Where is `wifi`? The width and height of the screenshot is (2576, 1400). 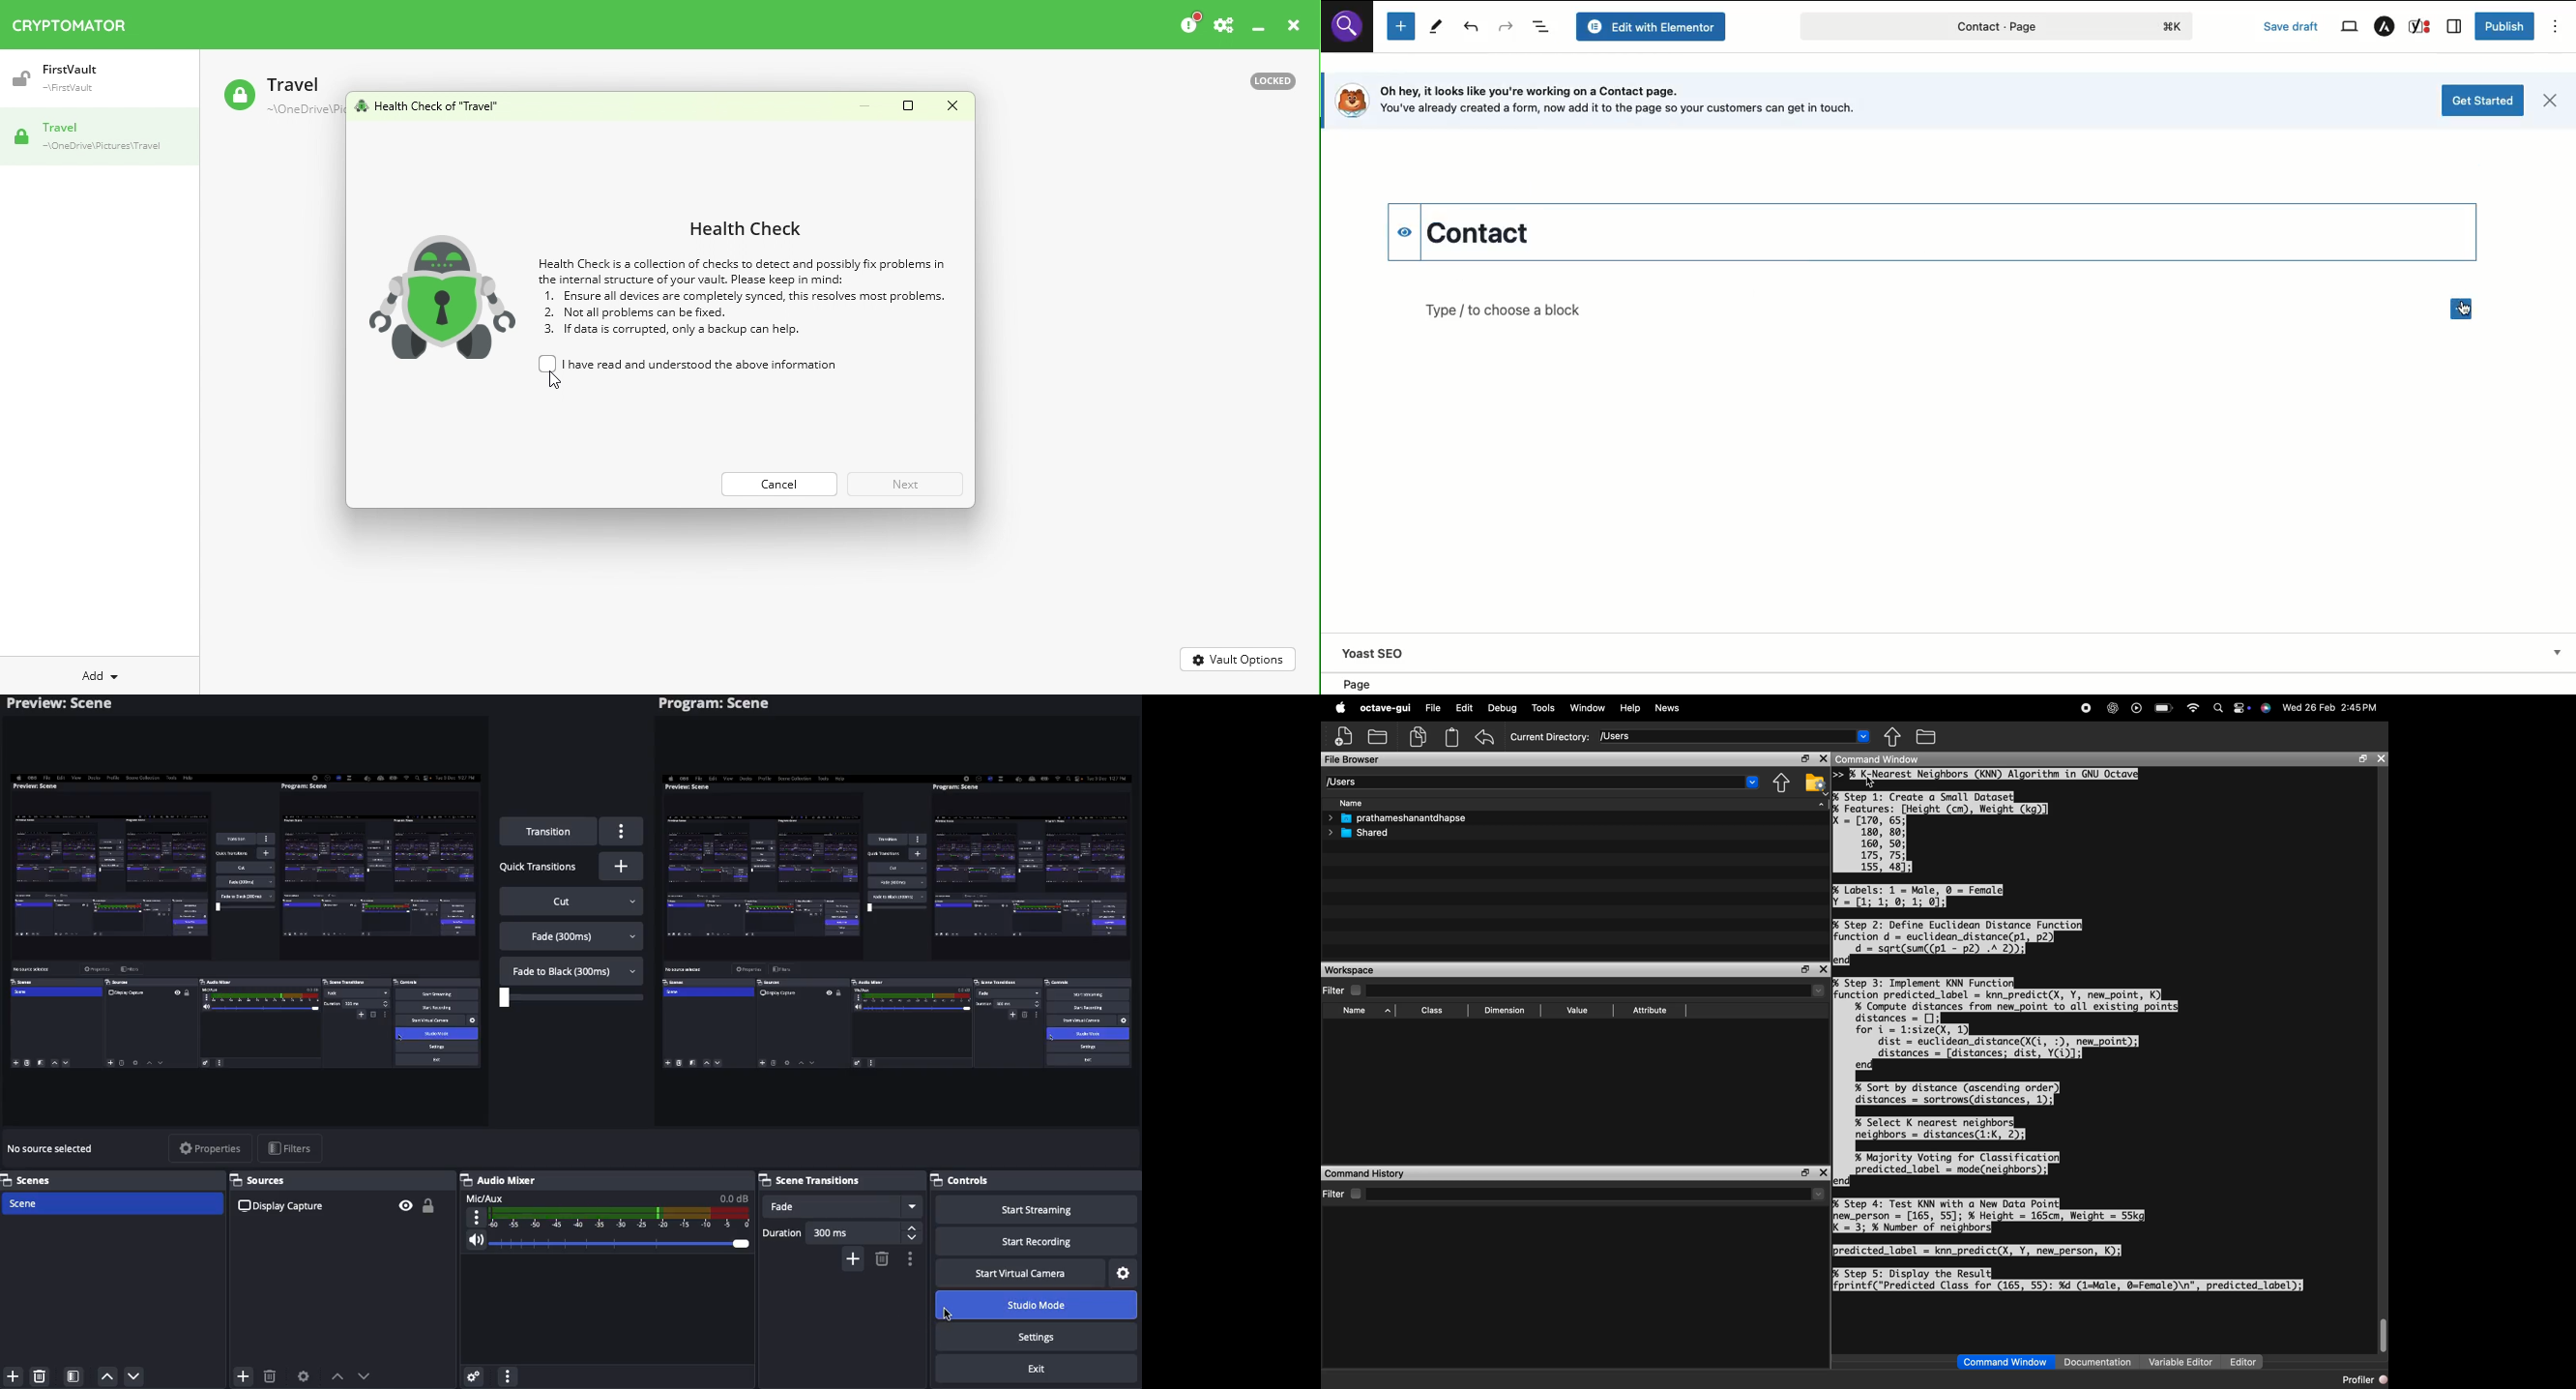
wifi is located at coordinates (2193, 705).